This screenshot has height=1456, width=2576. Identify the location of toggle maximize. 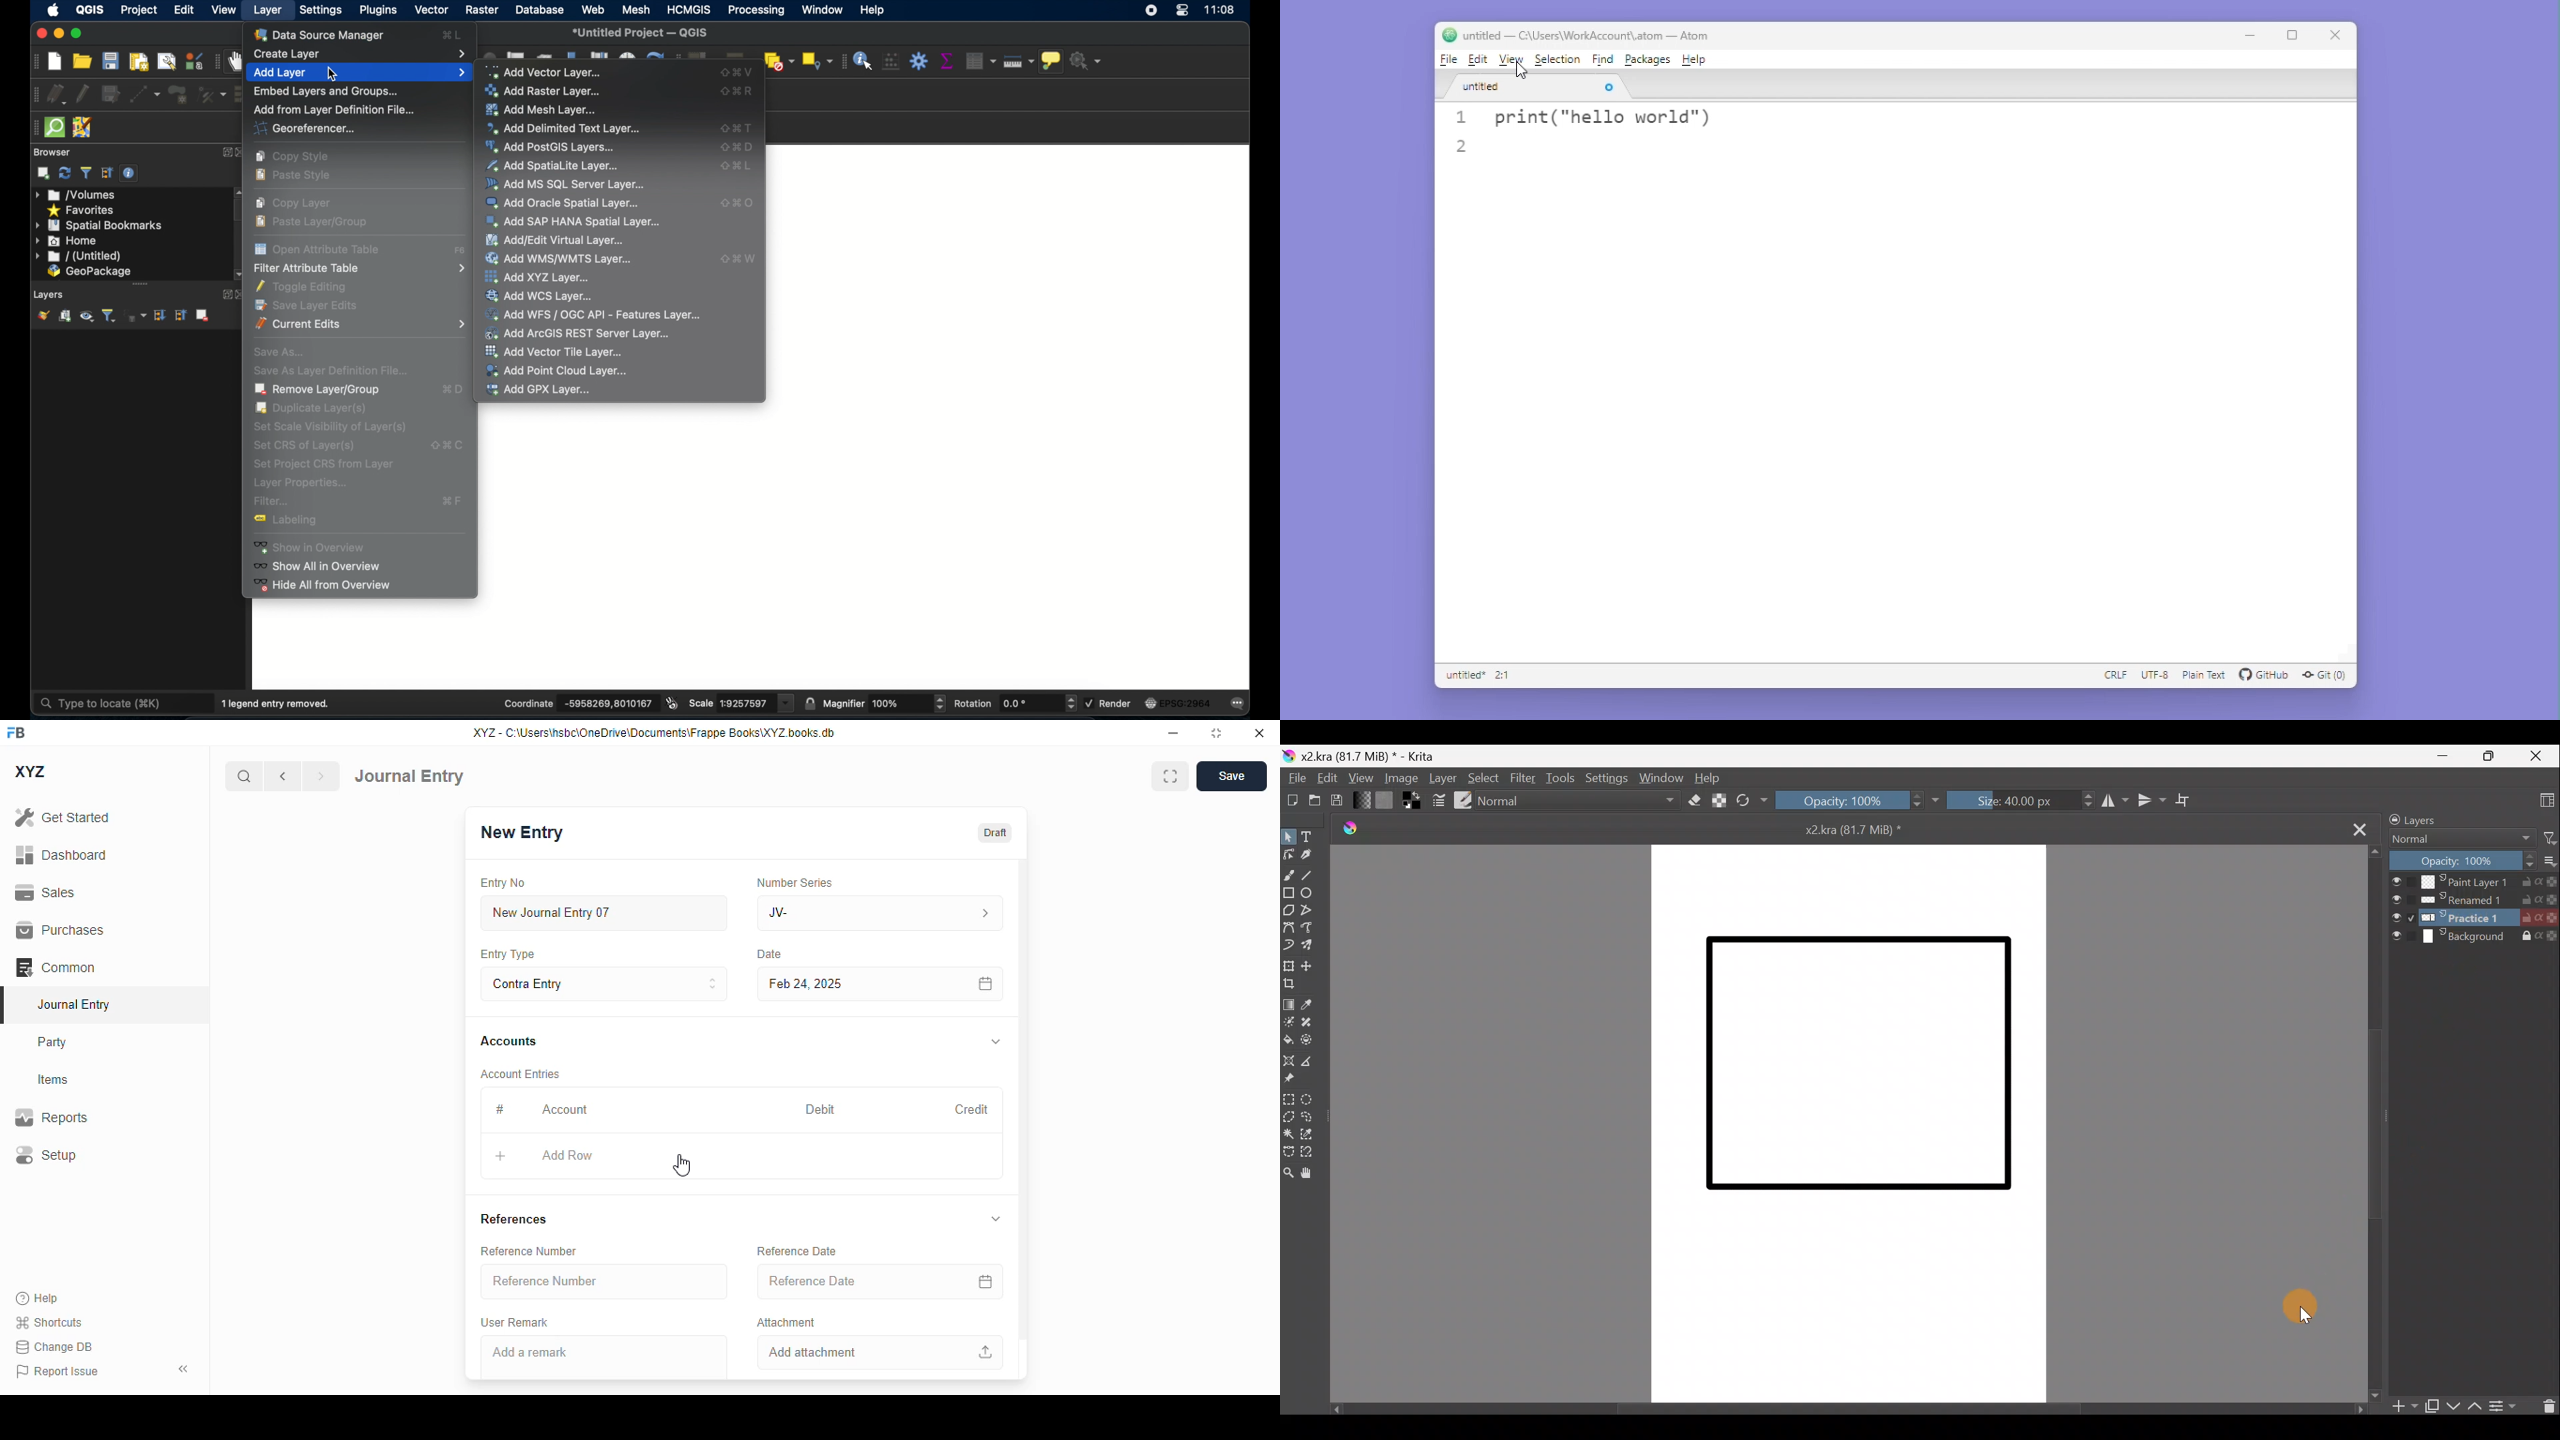
(1216, 733).